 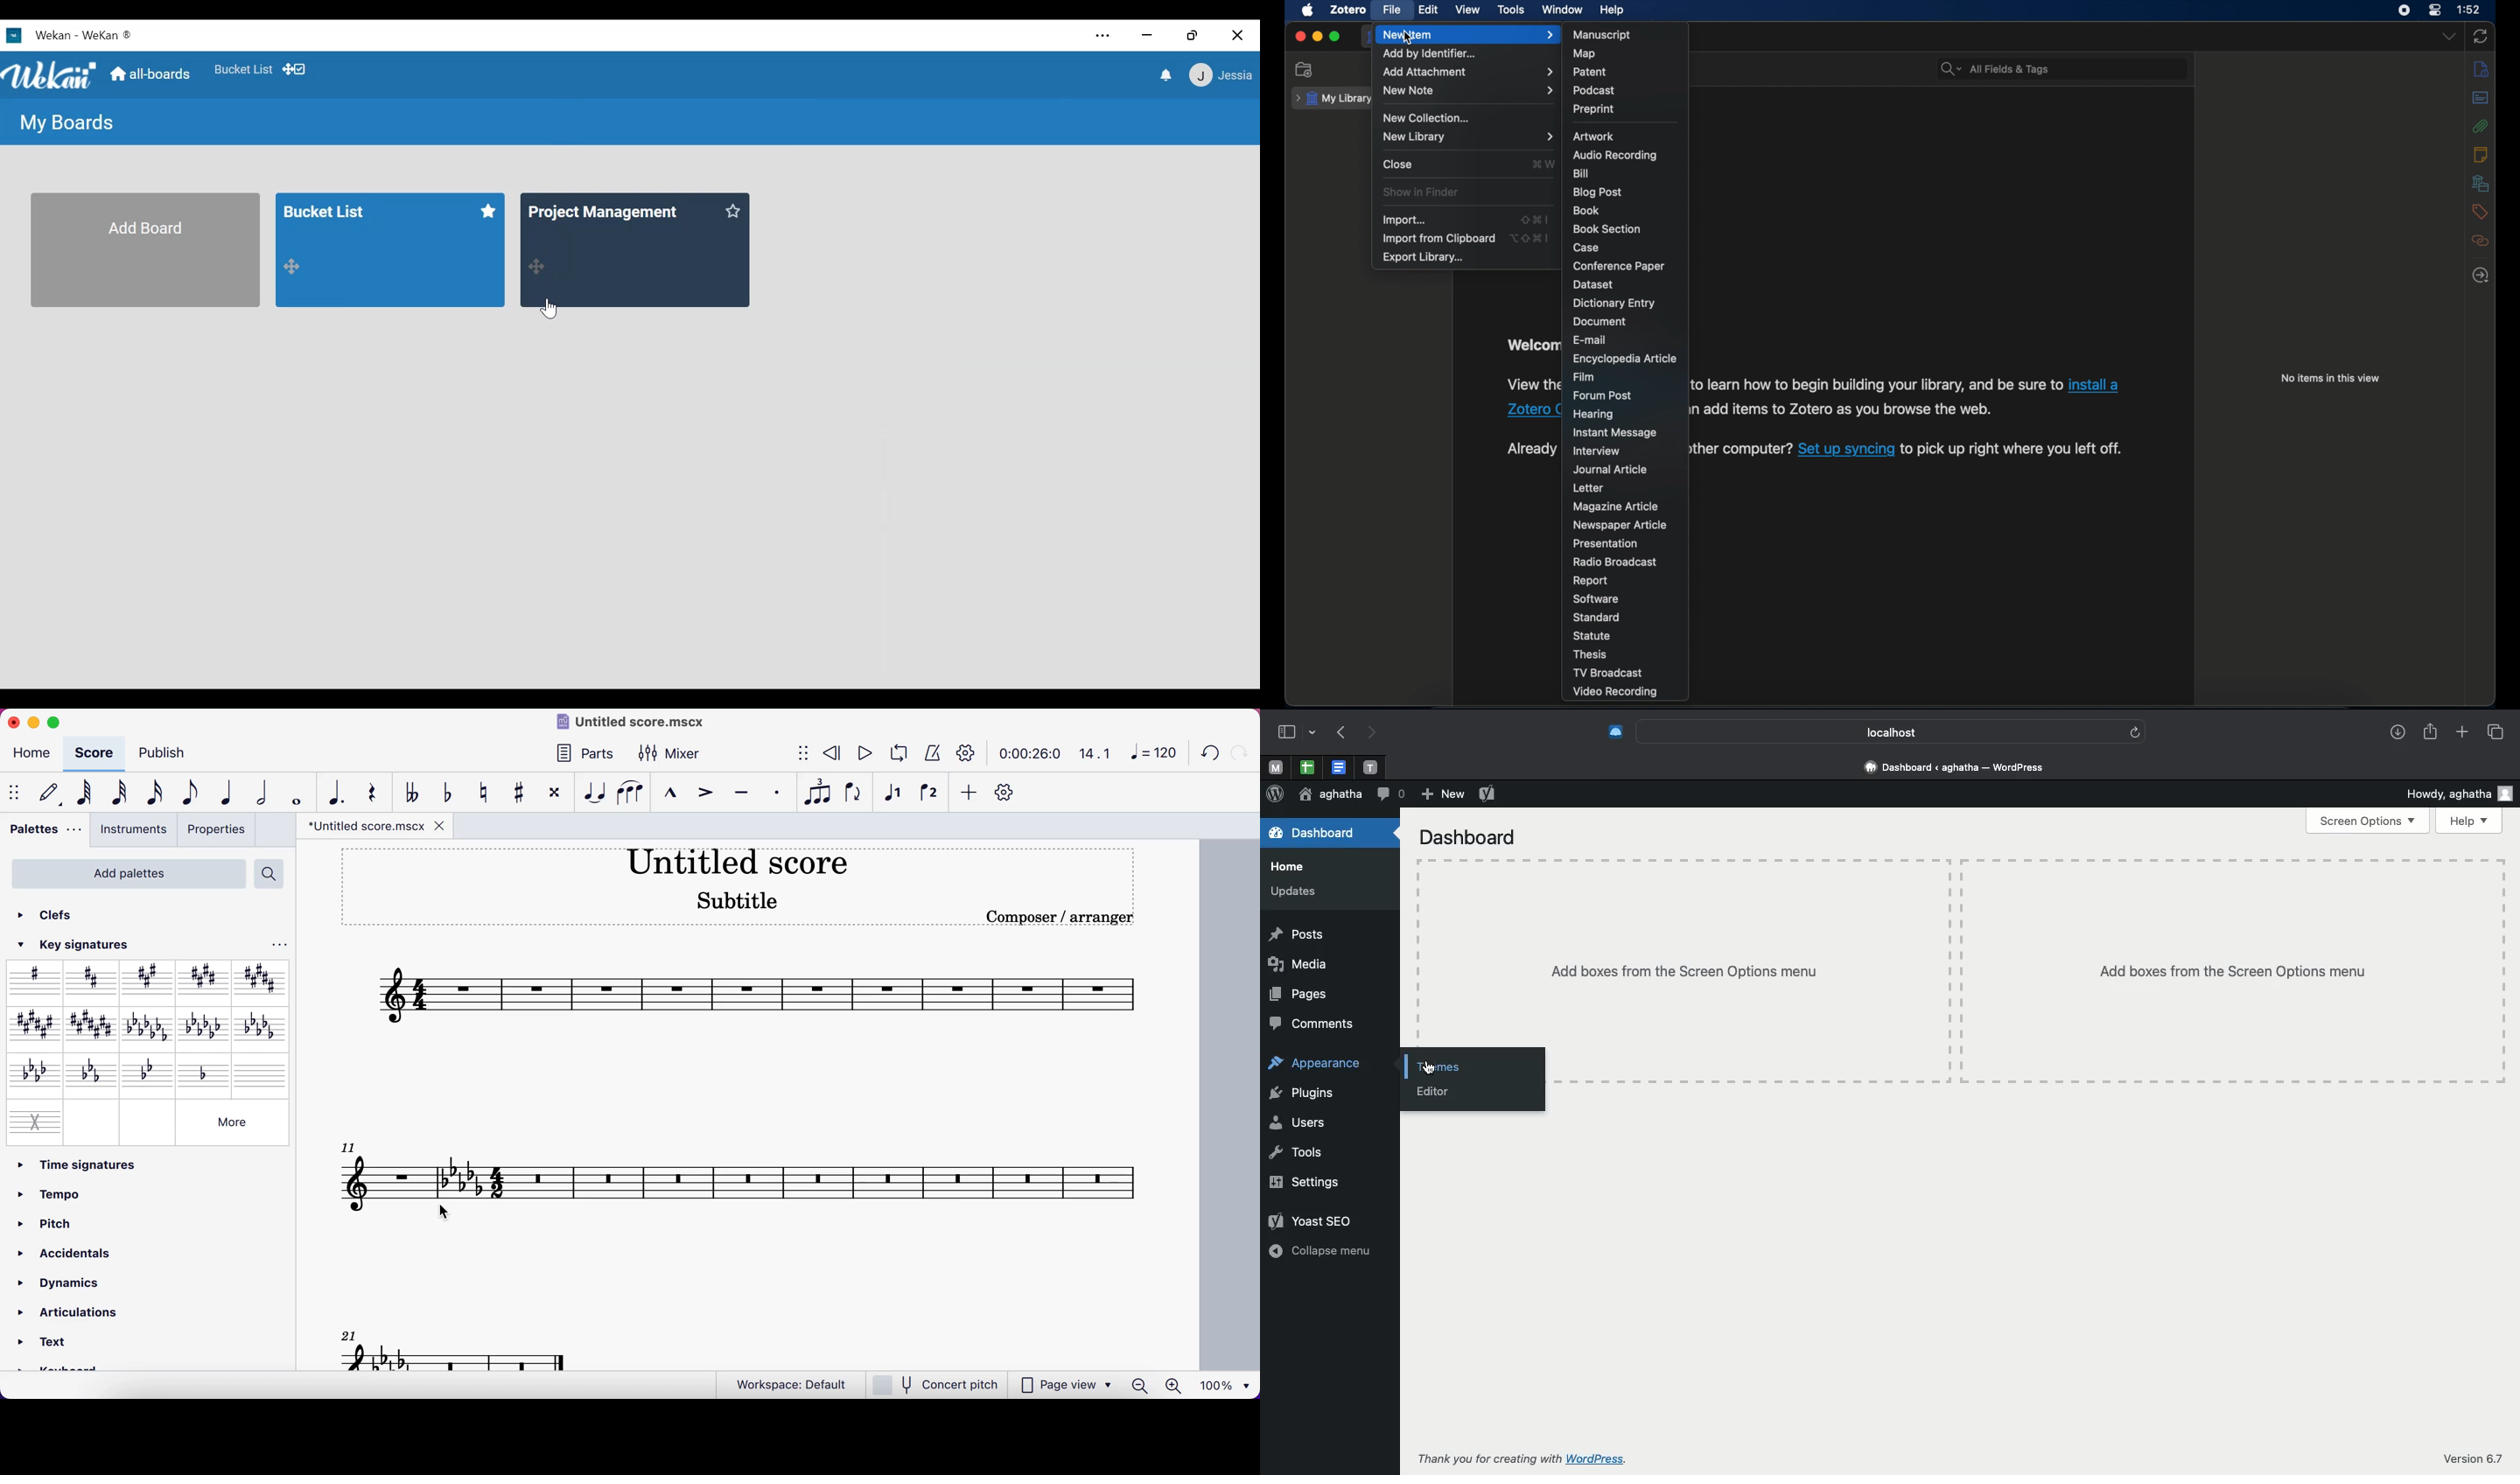 I want to click on 16th note, so click(x=155, y=794).